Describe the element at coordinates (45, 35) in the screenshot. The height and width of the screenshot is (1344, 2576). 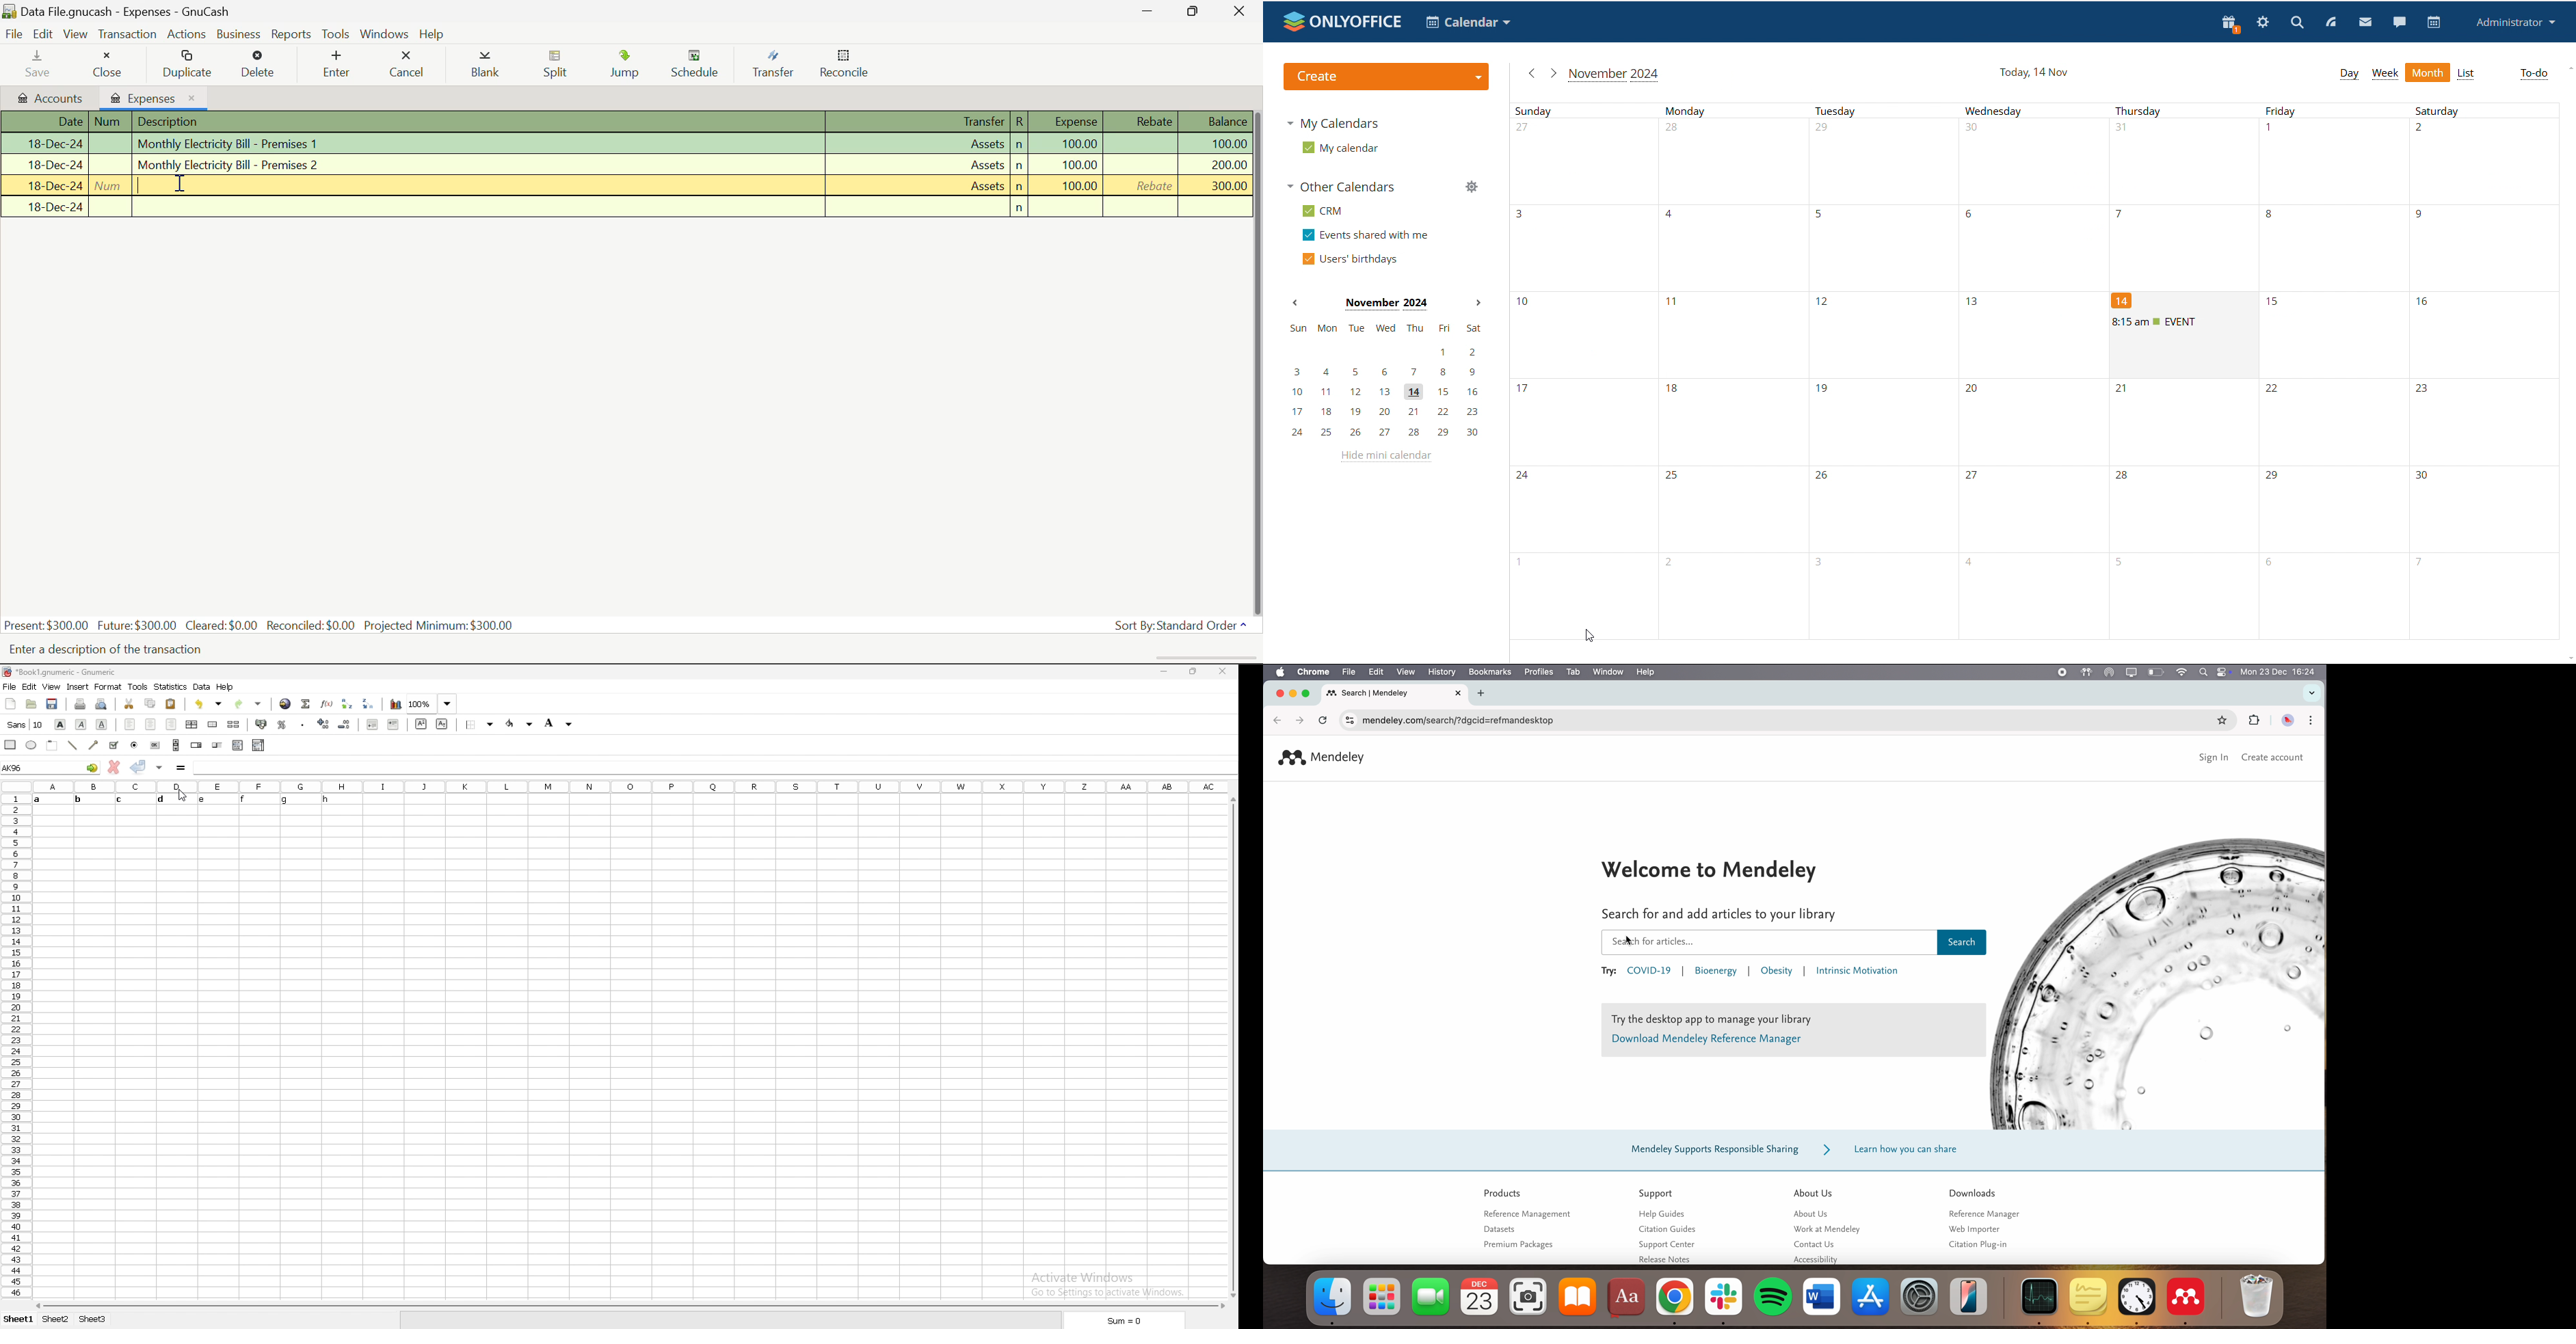
I see `Edit` at that location.